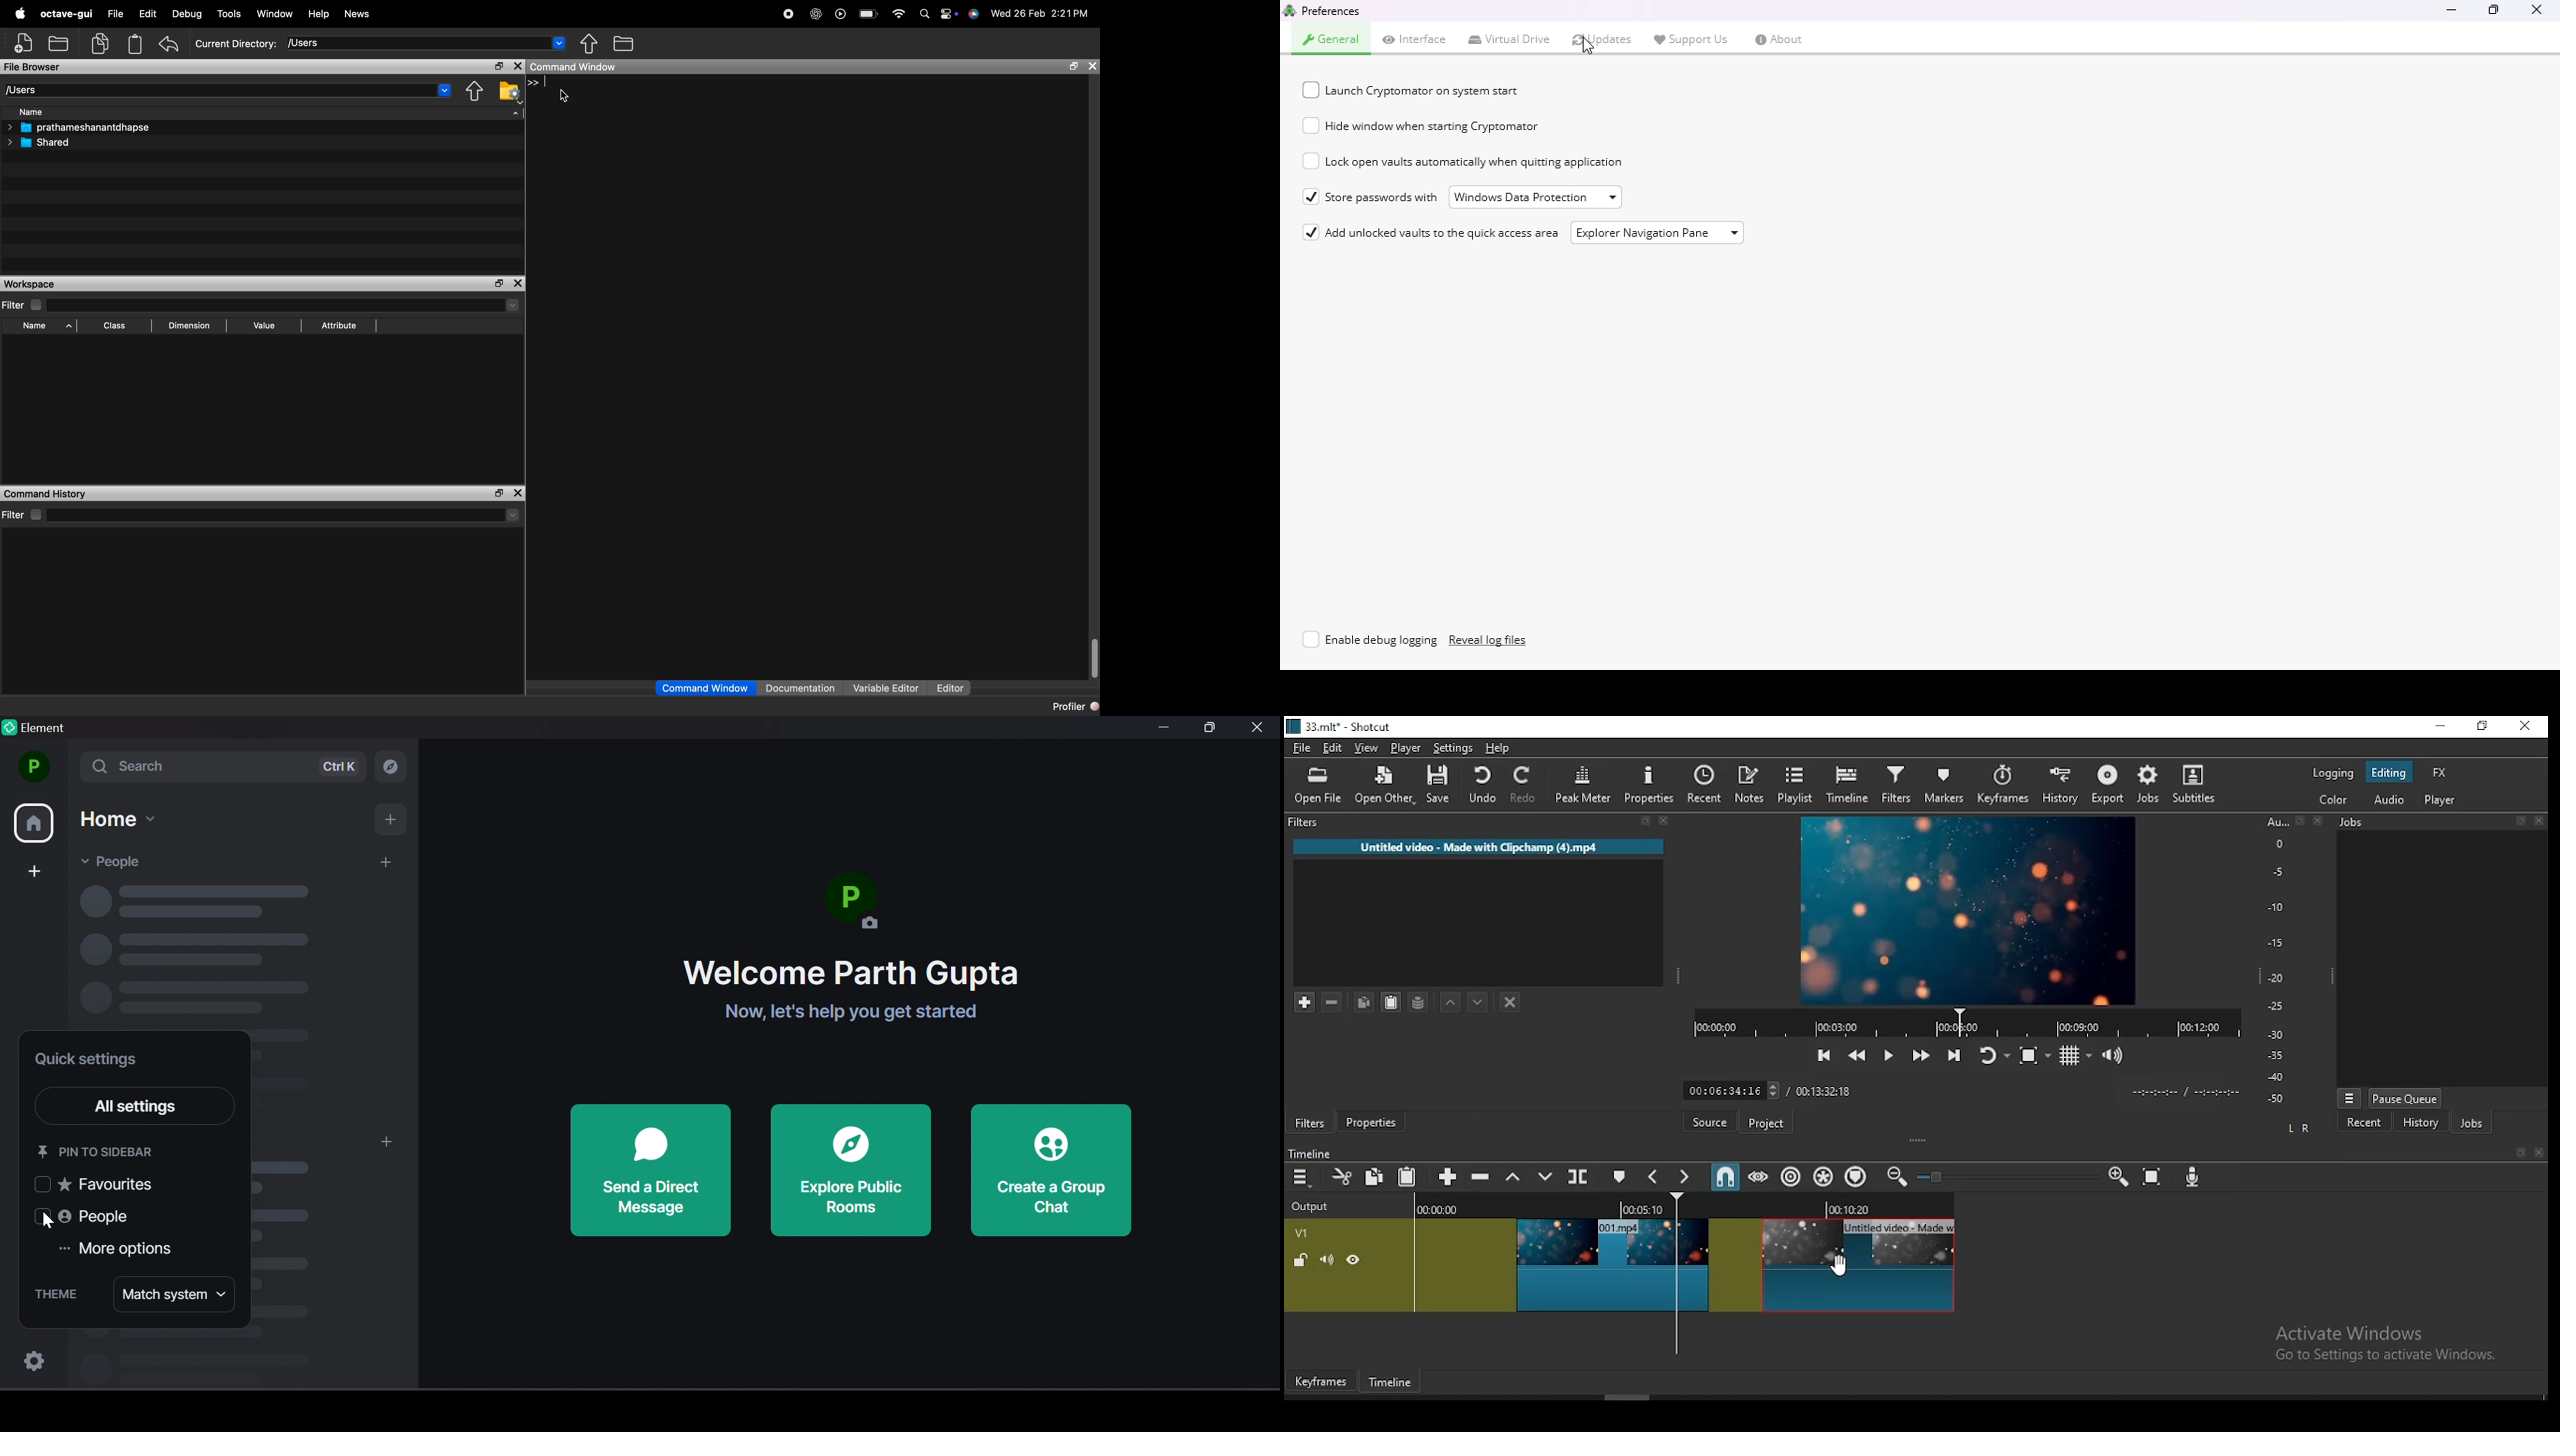 The height and width of the screenshot is (1456, 2576). Describe the element at coordinates (1343, 1176) in the screenshot. I see `cut` at that location.